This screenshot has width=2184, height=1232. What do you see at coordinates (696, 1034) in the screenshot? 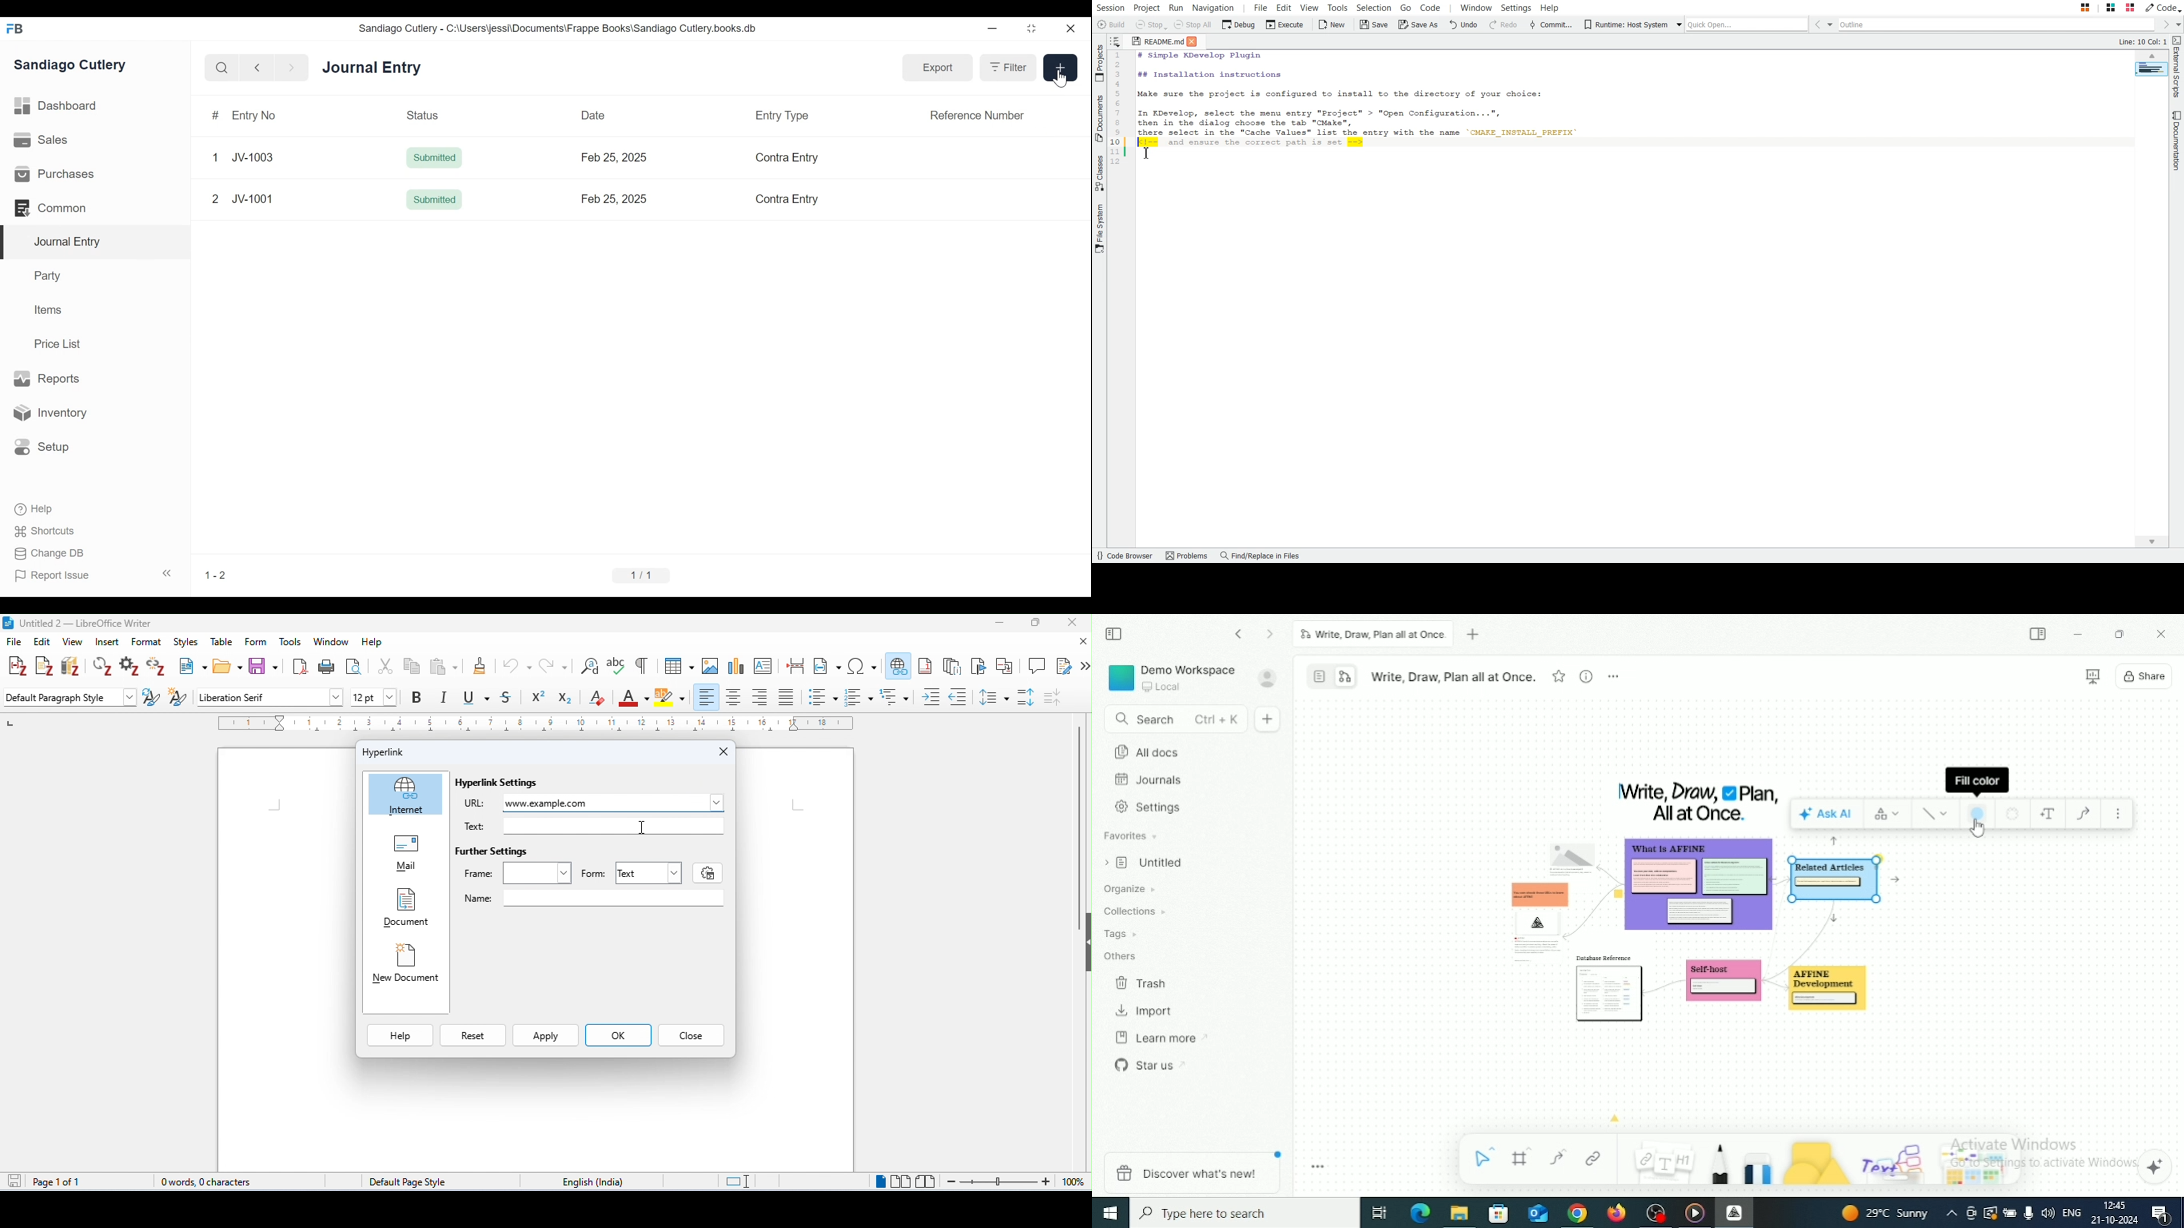
I see `Close` at bounding box center [696, 1034].